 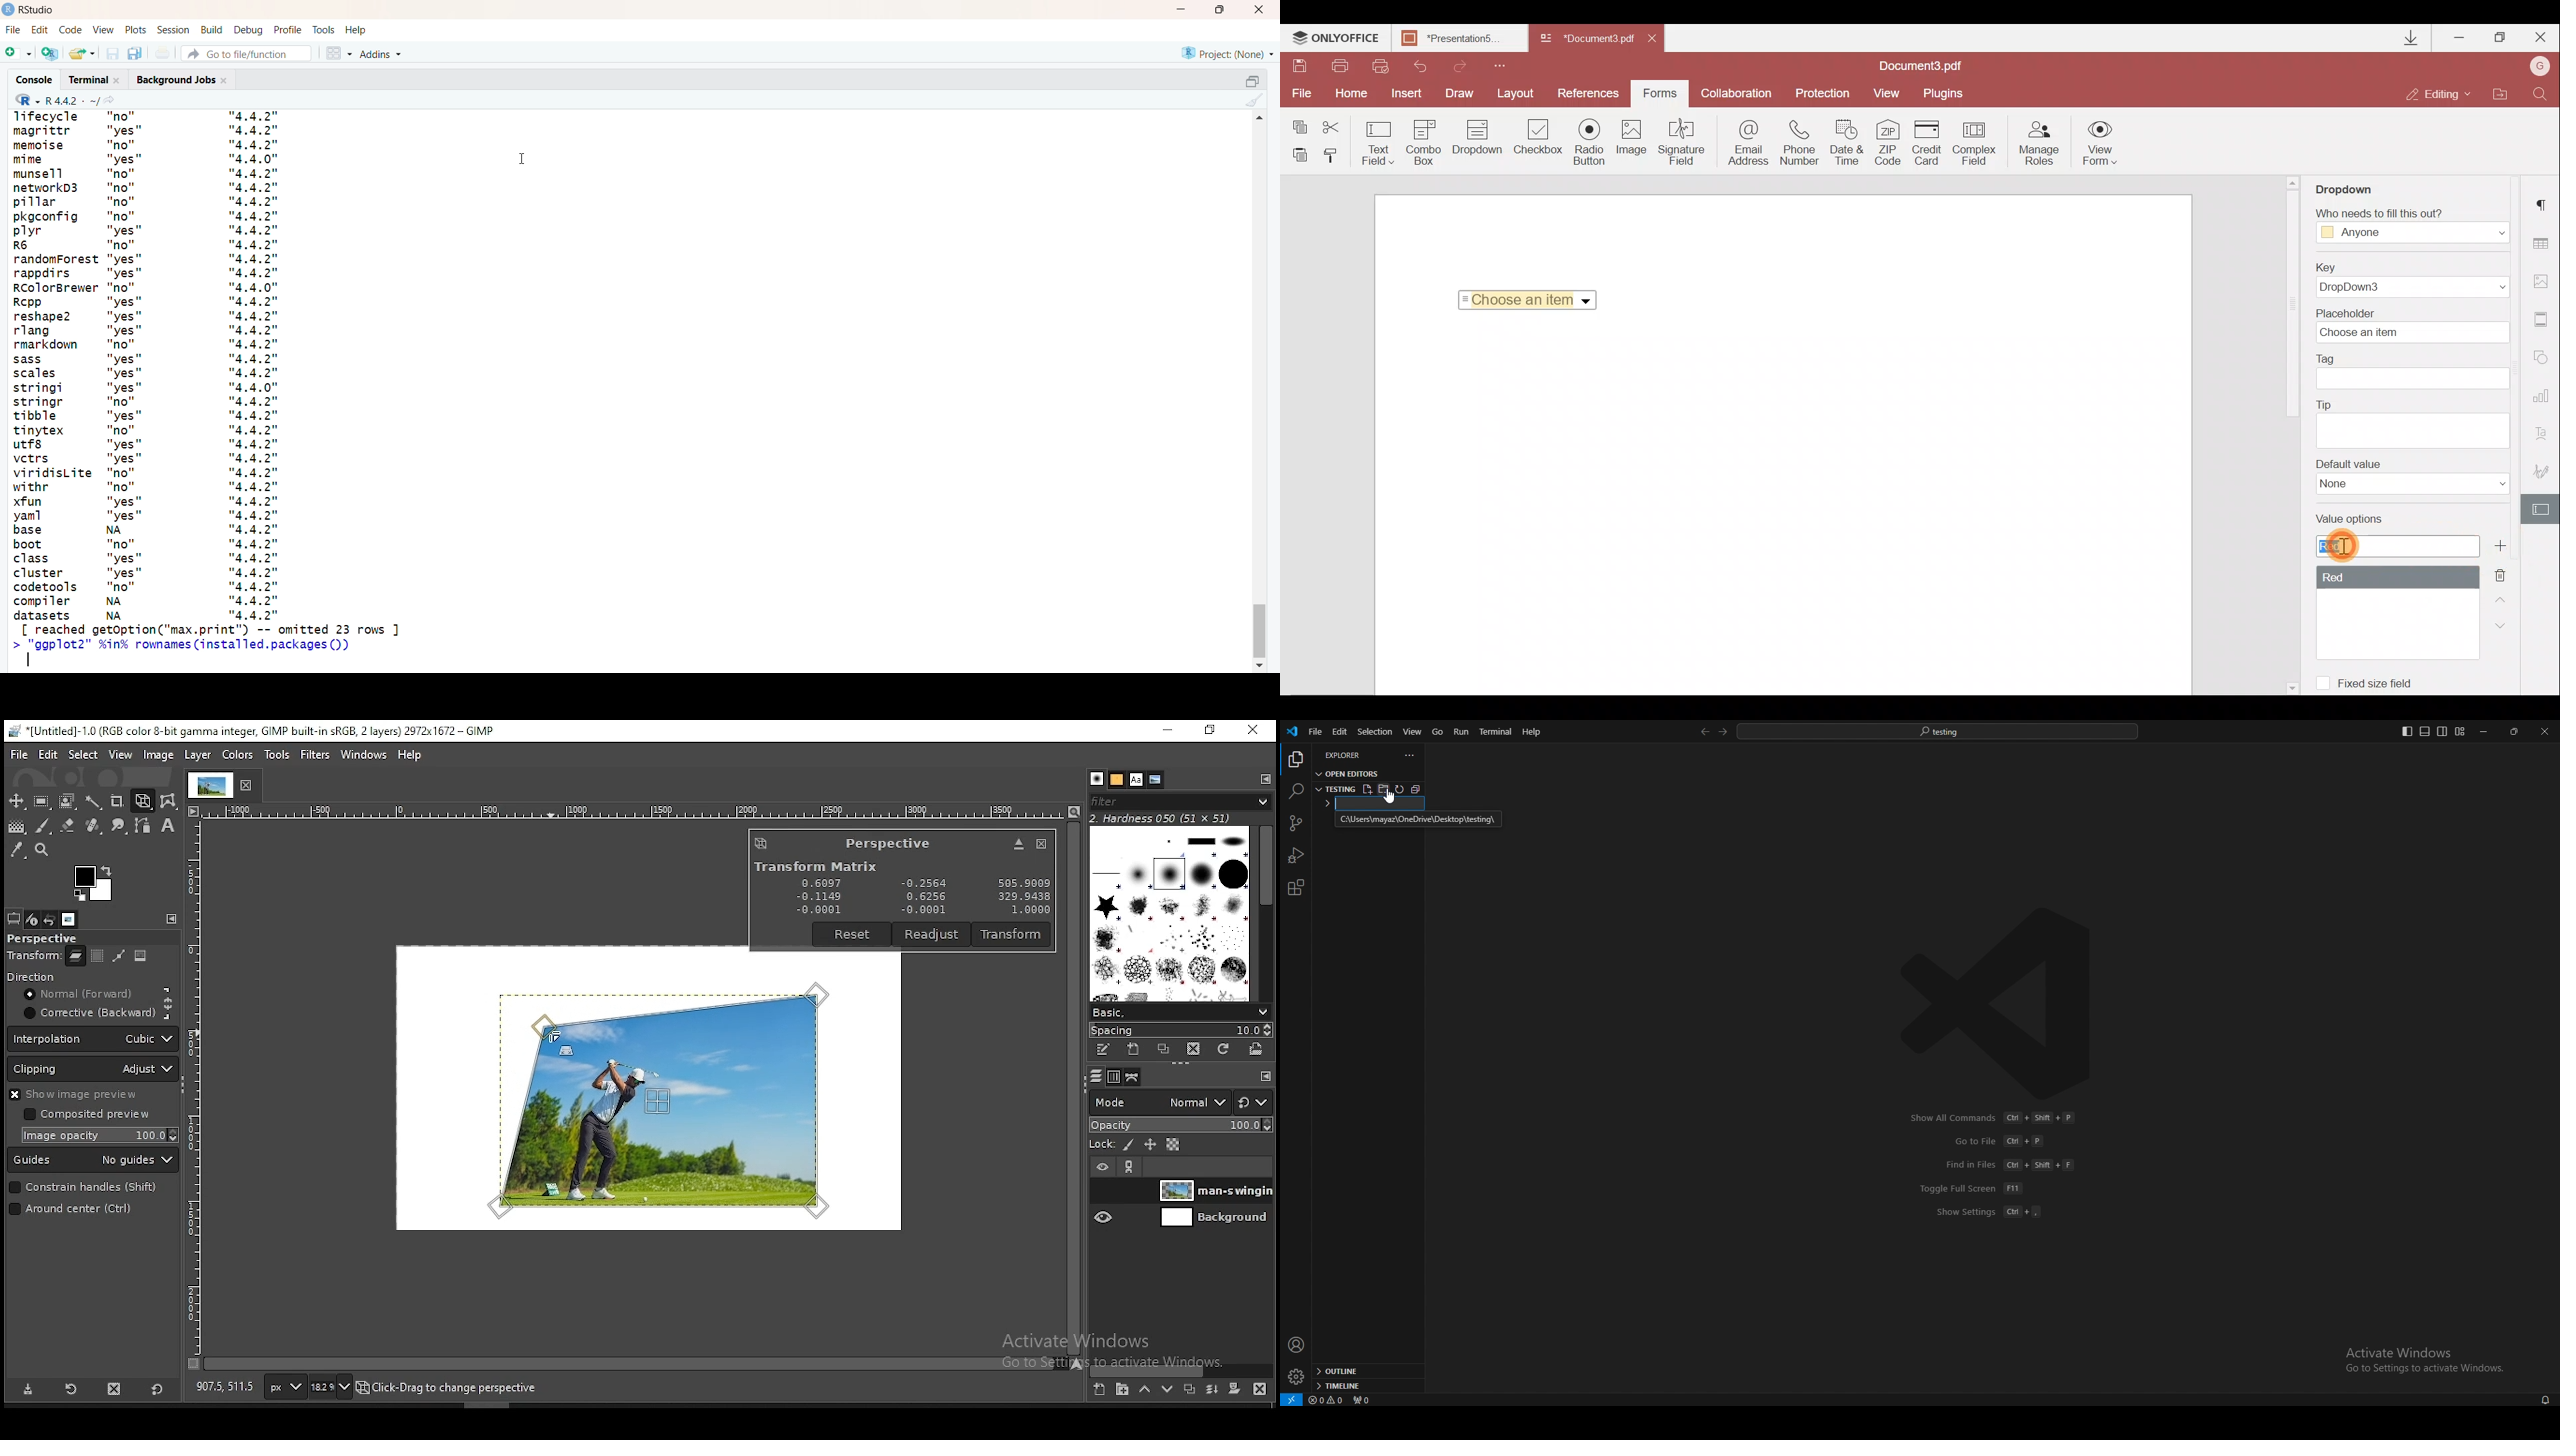 What do you see at coordinates (2413, 38) in the screenshot?
I see `Downloads` at bounding box center [2413, 38].